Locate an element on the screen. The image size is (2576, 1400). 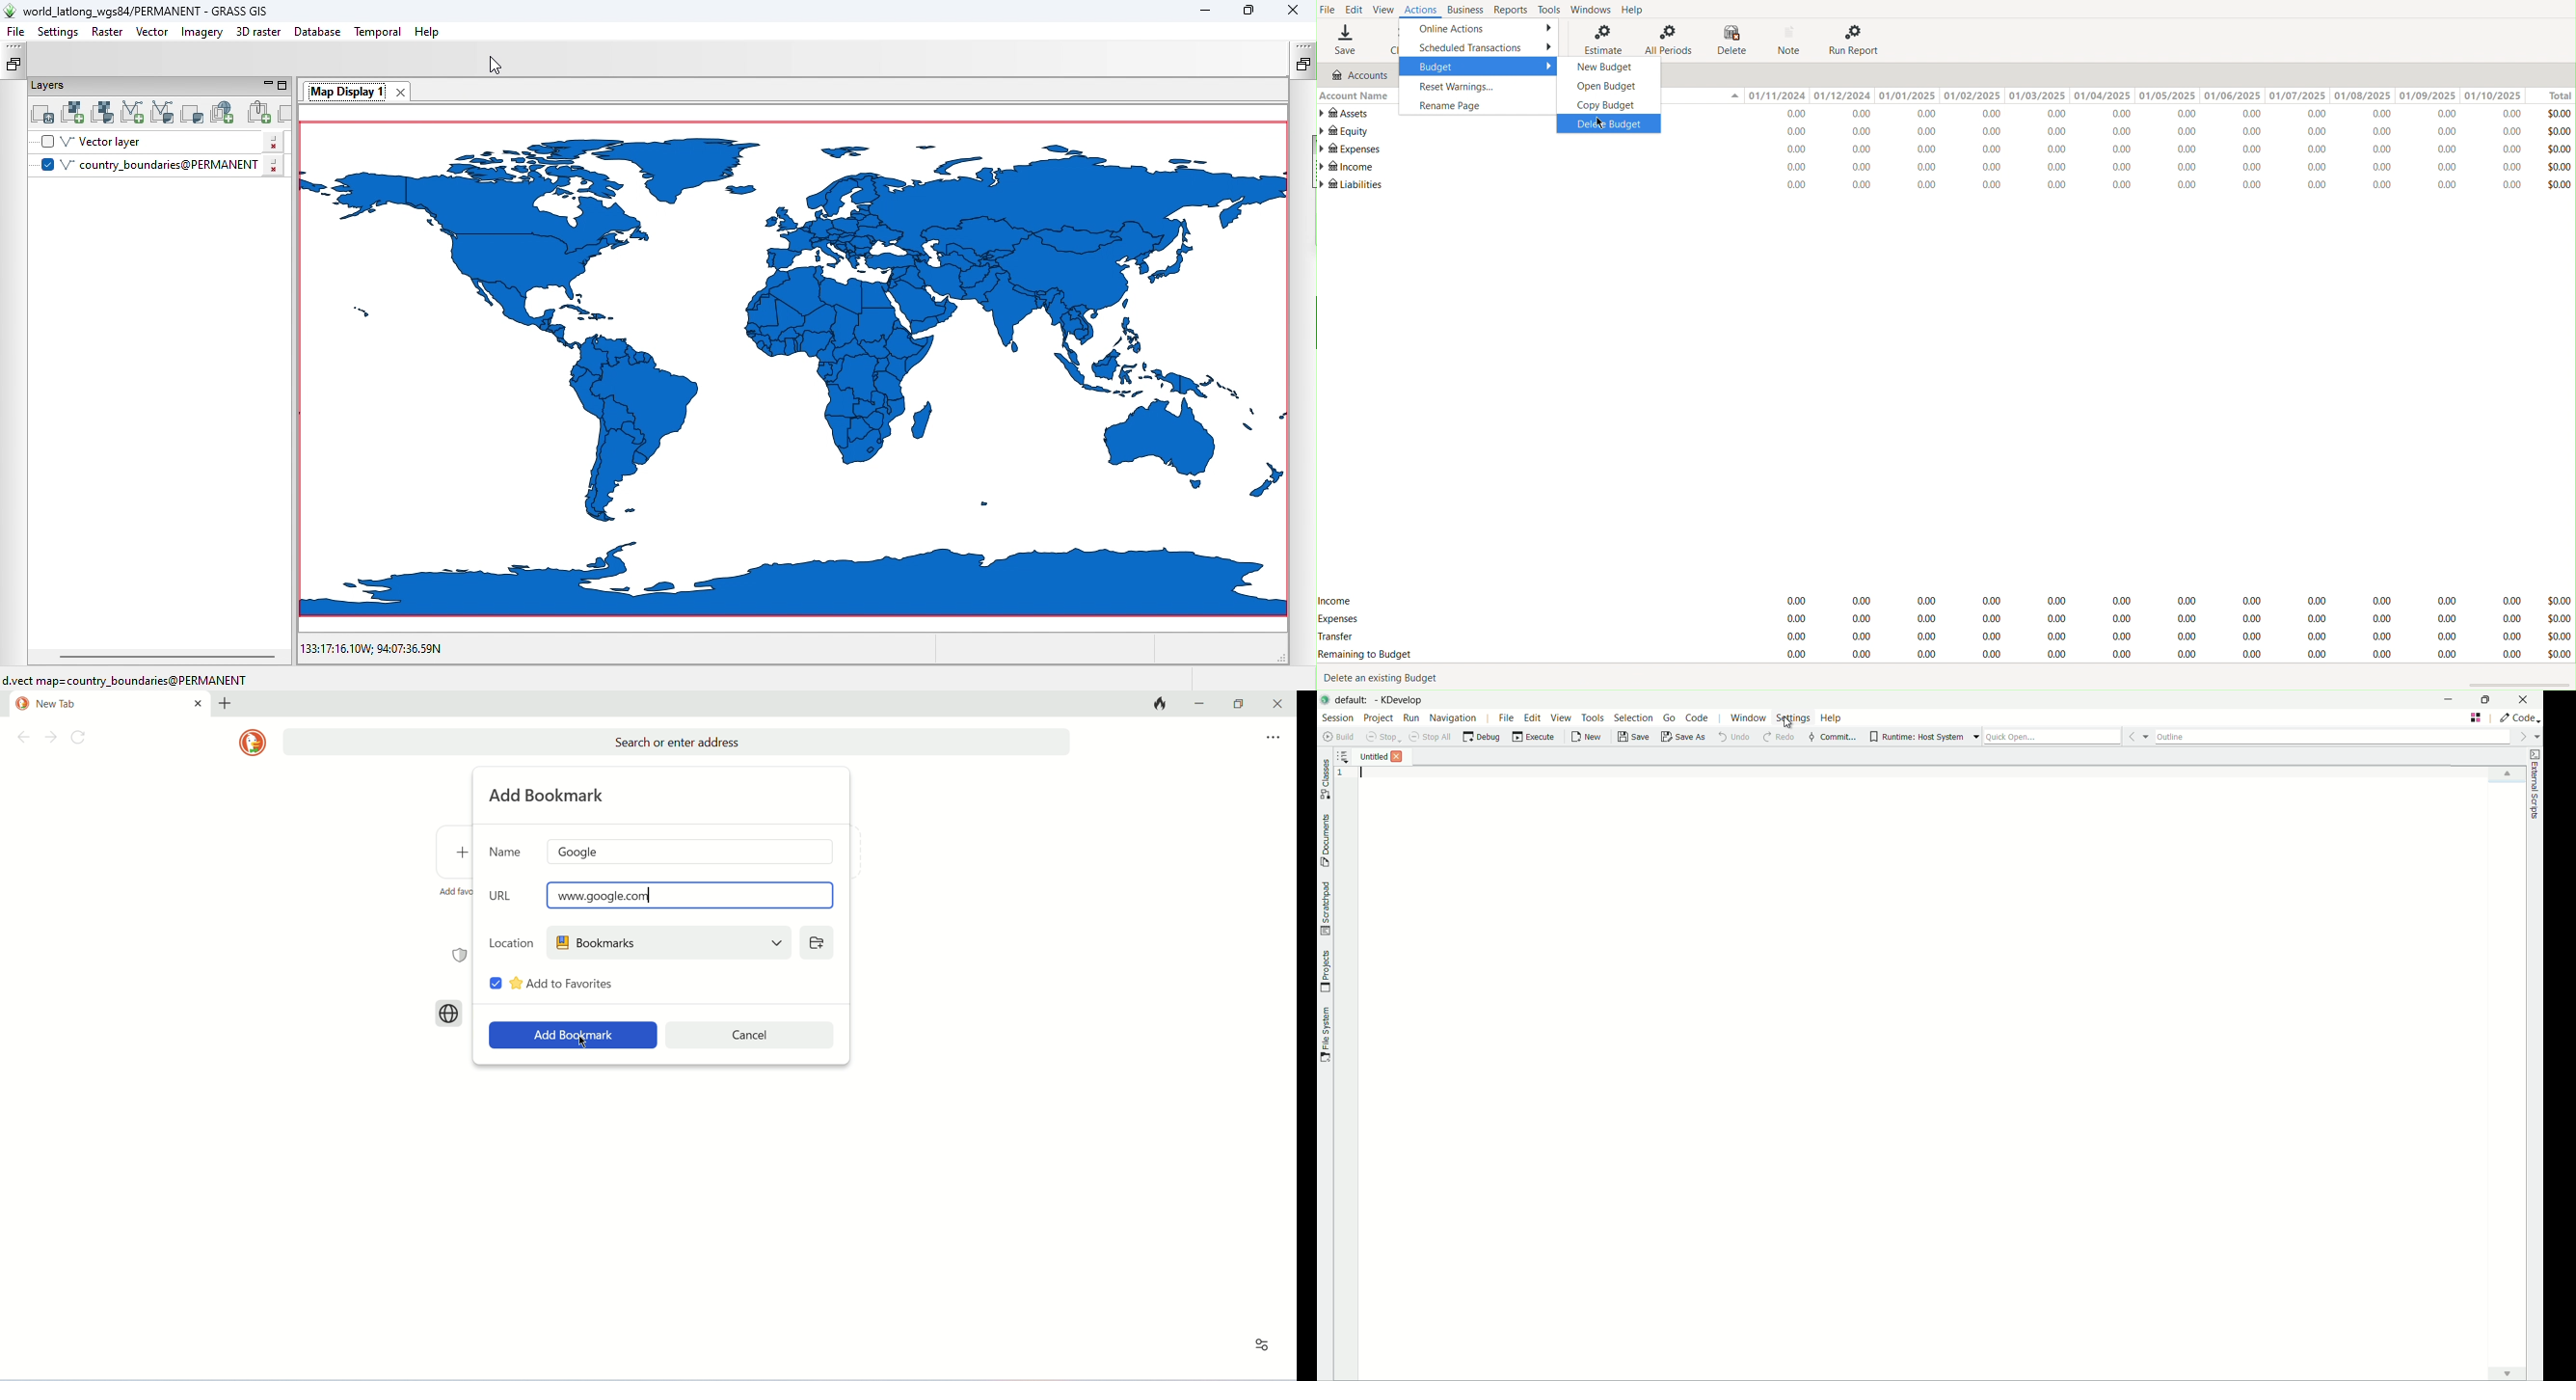
Help is located at coordinates (1636, 9).